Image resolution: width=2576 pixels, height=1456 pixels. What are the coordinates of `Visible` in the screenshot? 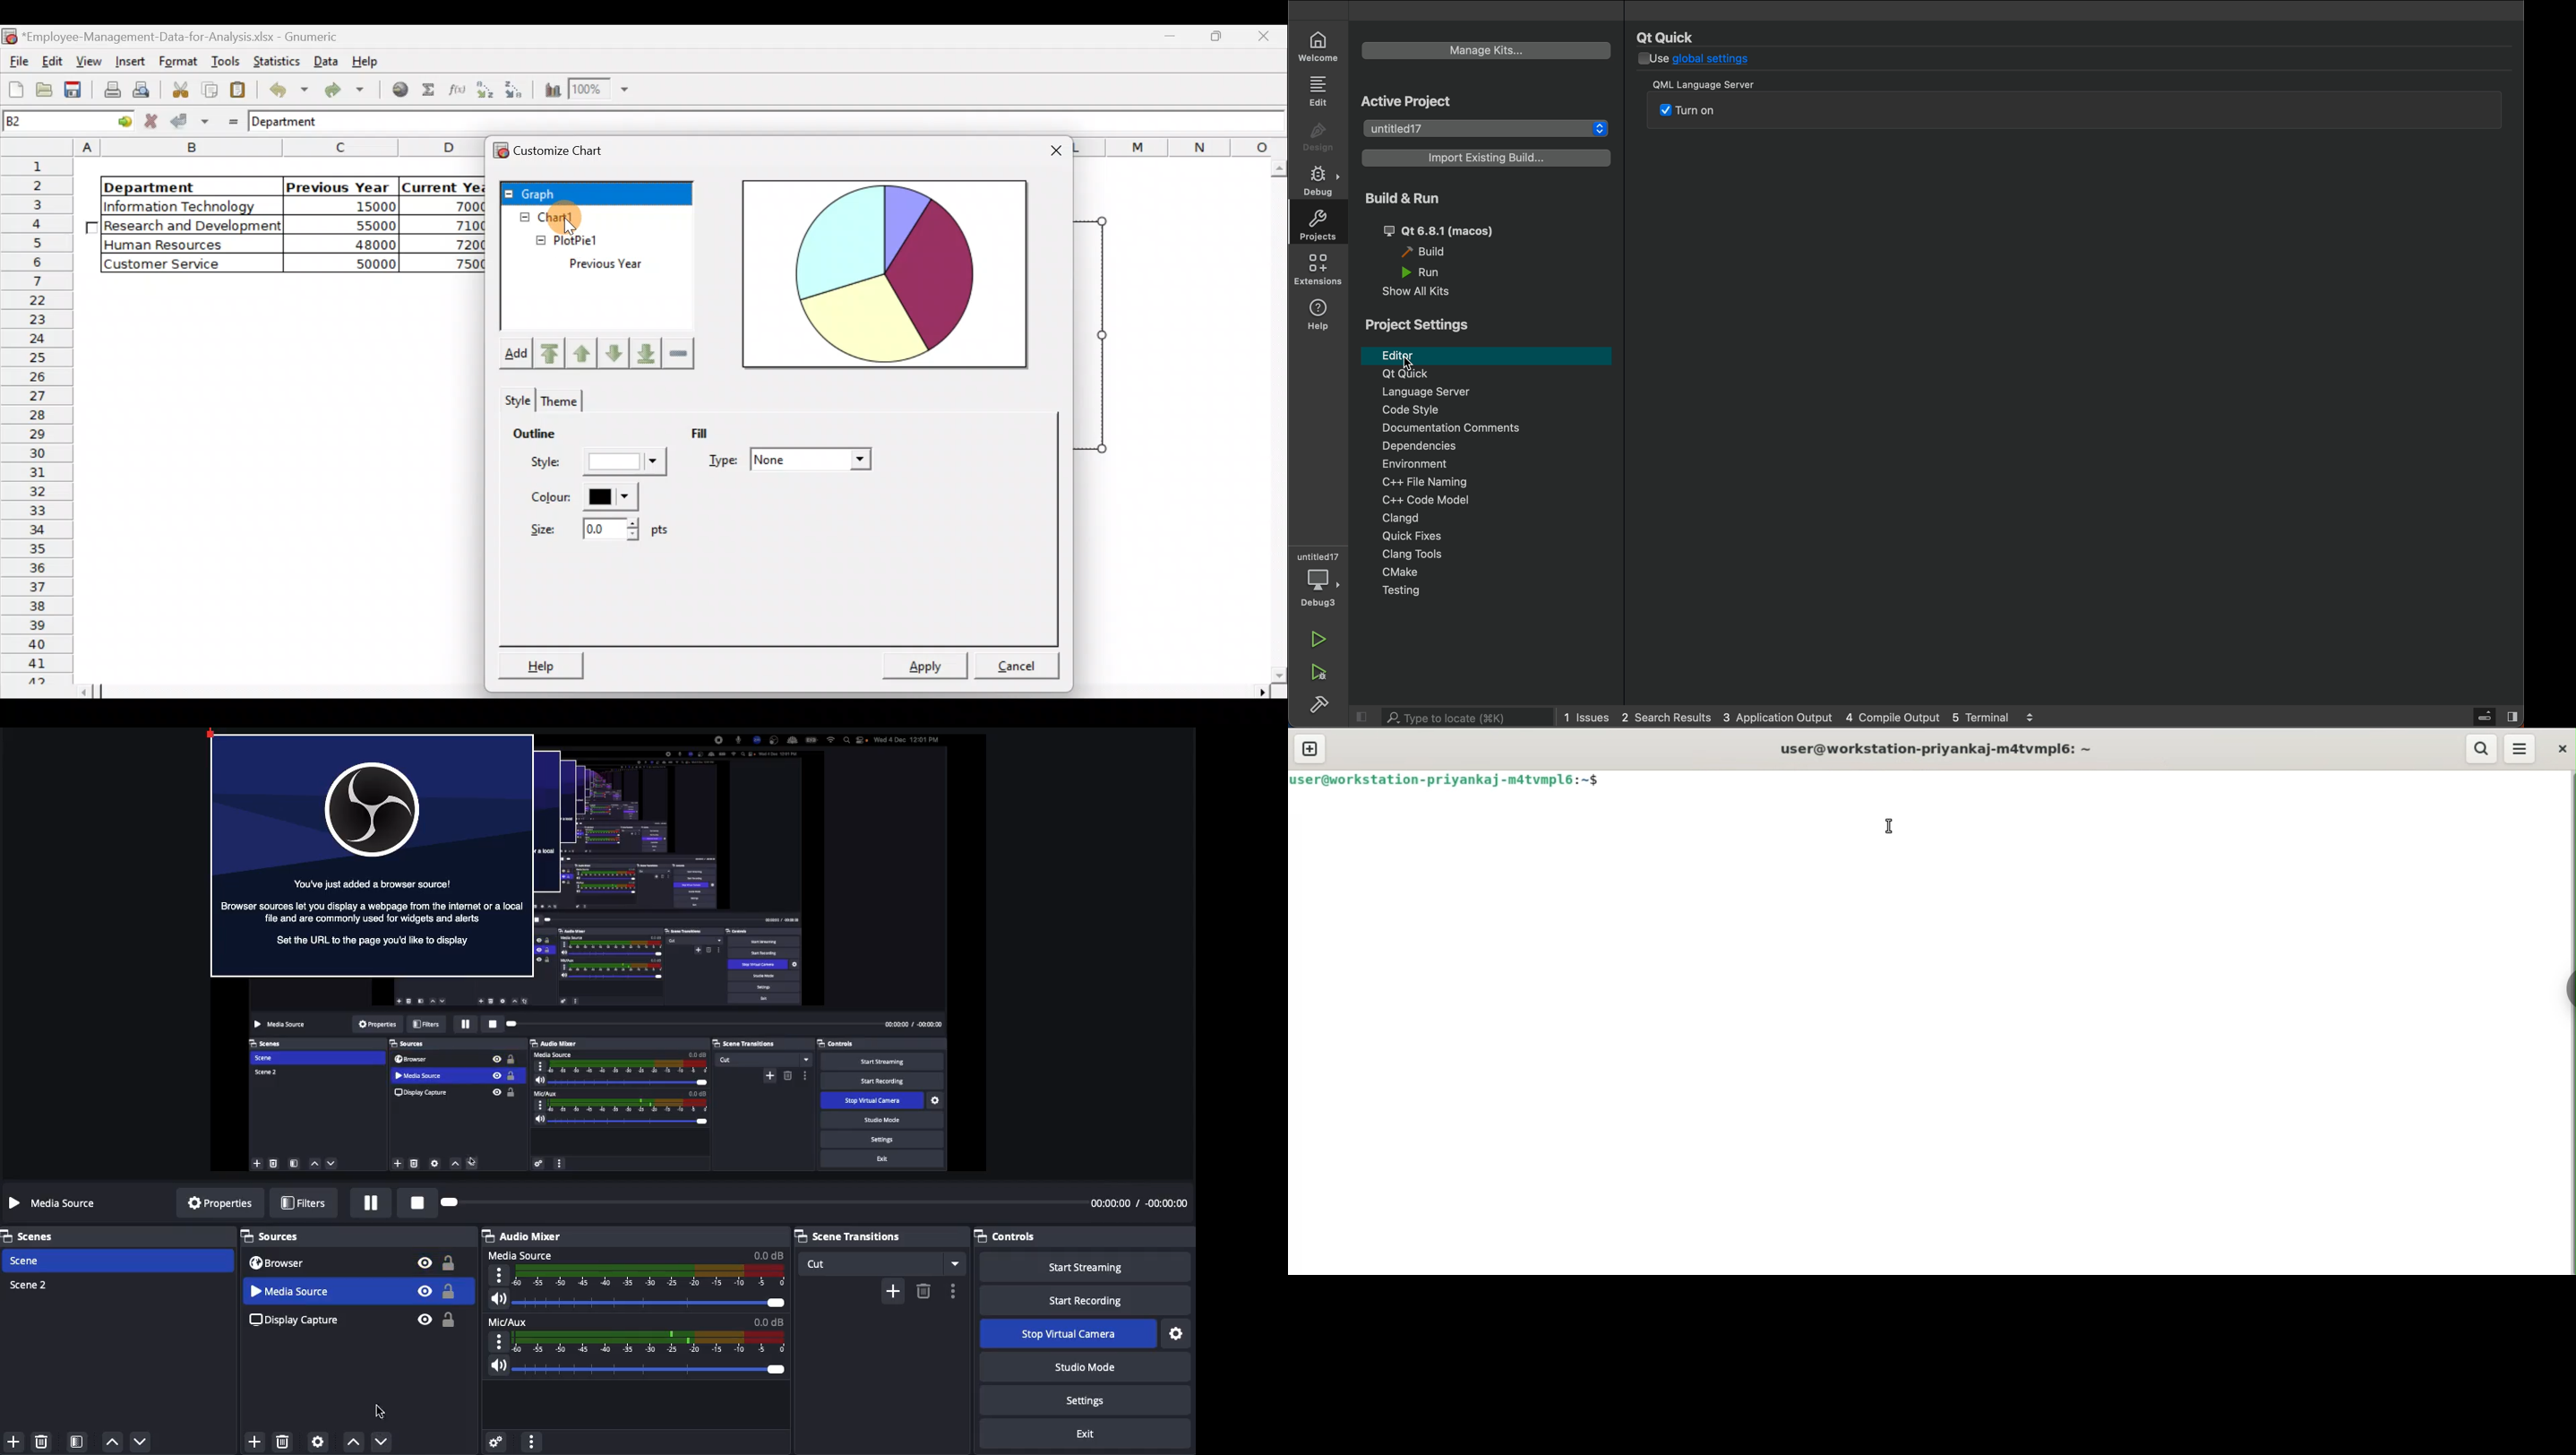 It's located at (424, 1291).